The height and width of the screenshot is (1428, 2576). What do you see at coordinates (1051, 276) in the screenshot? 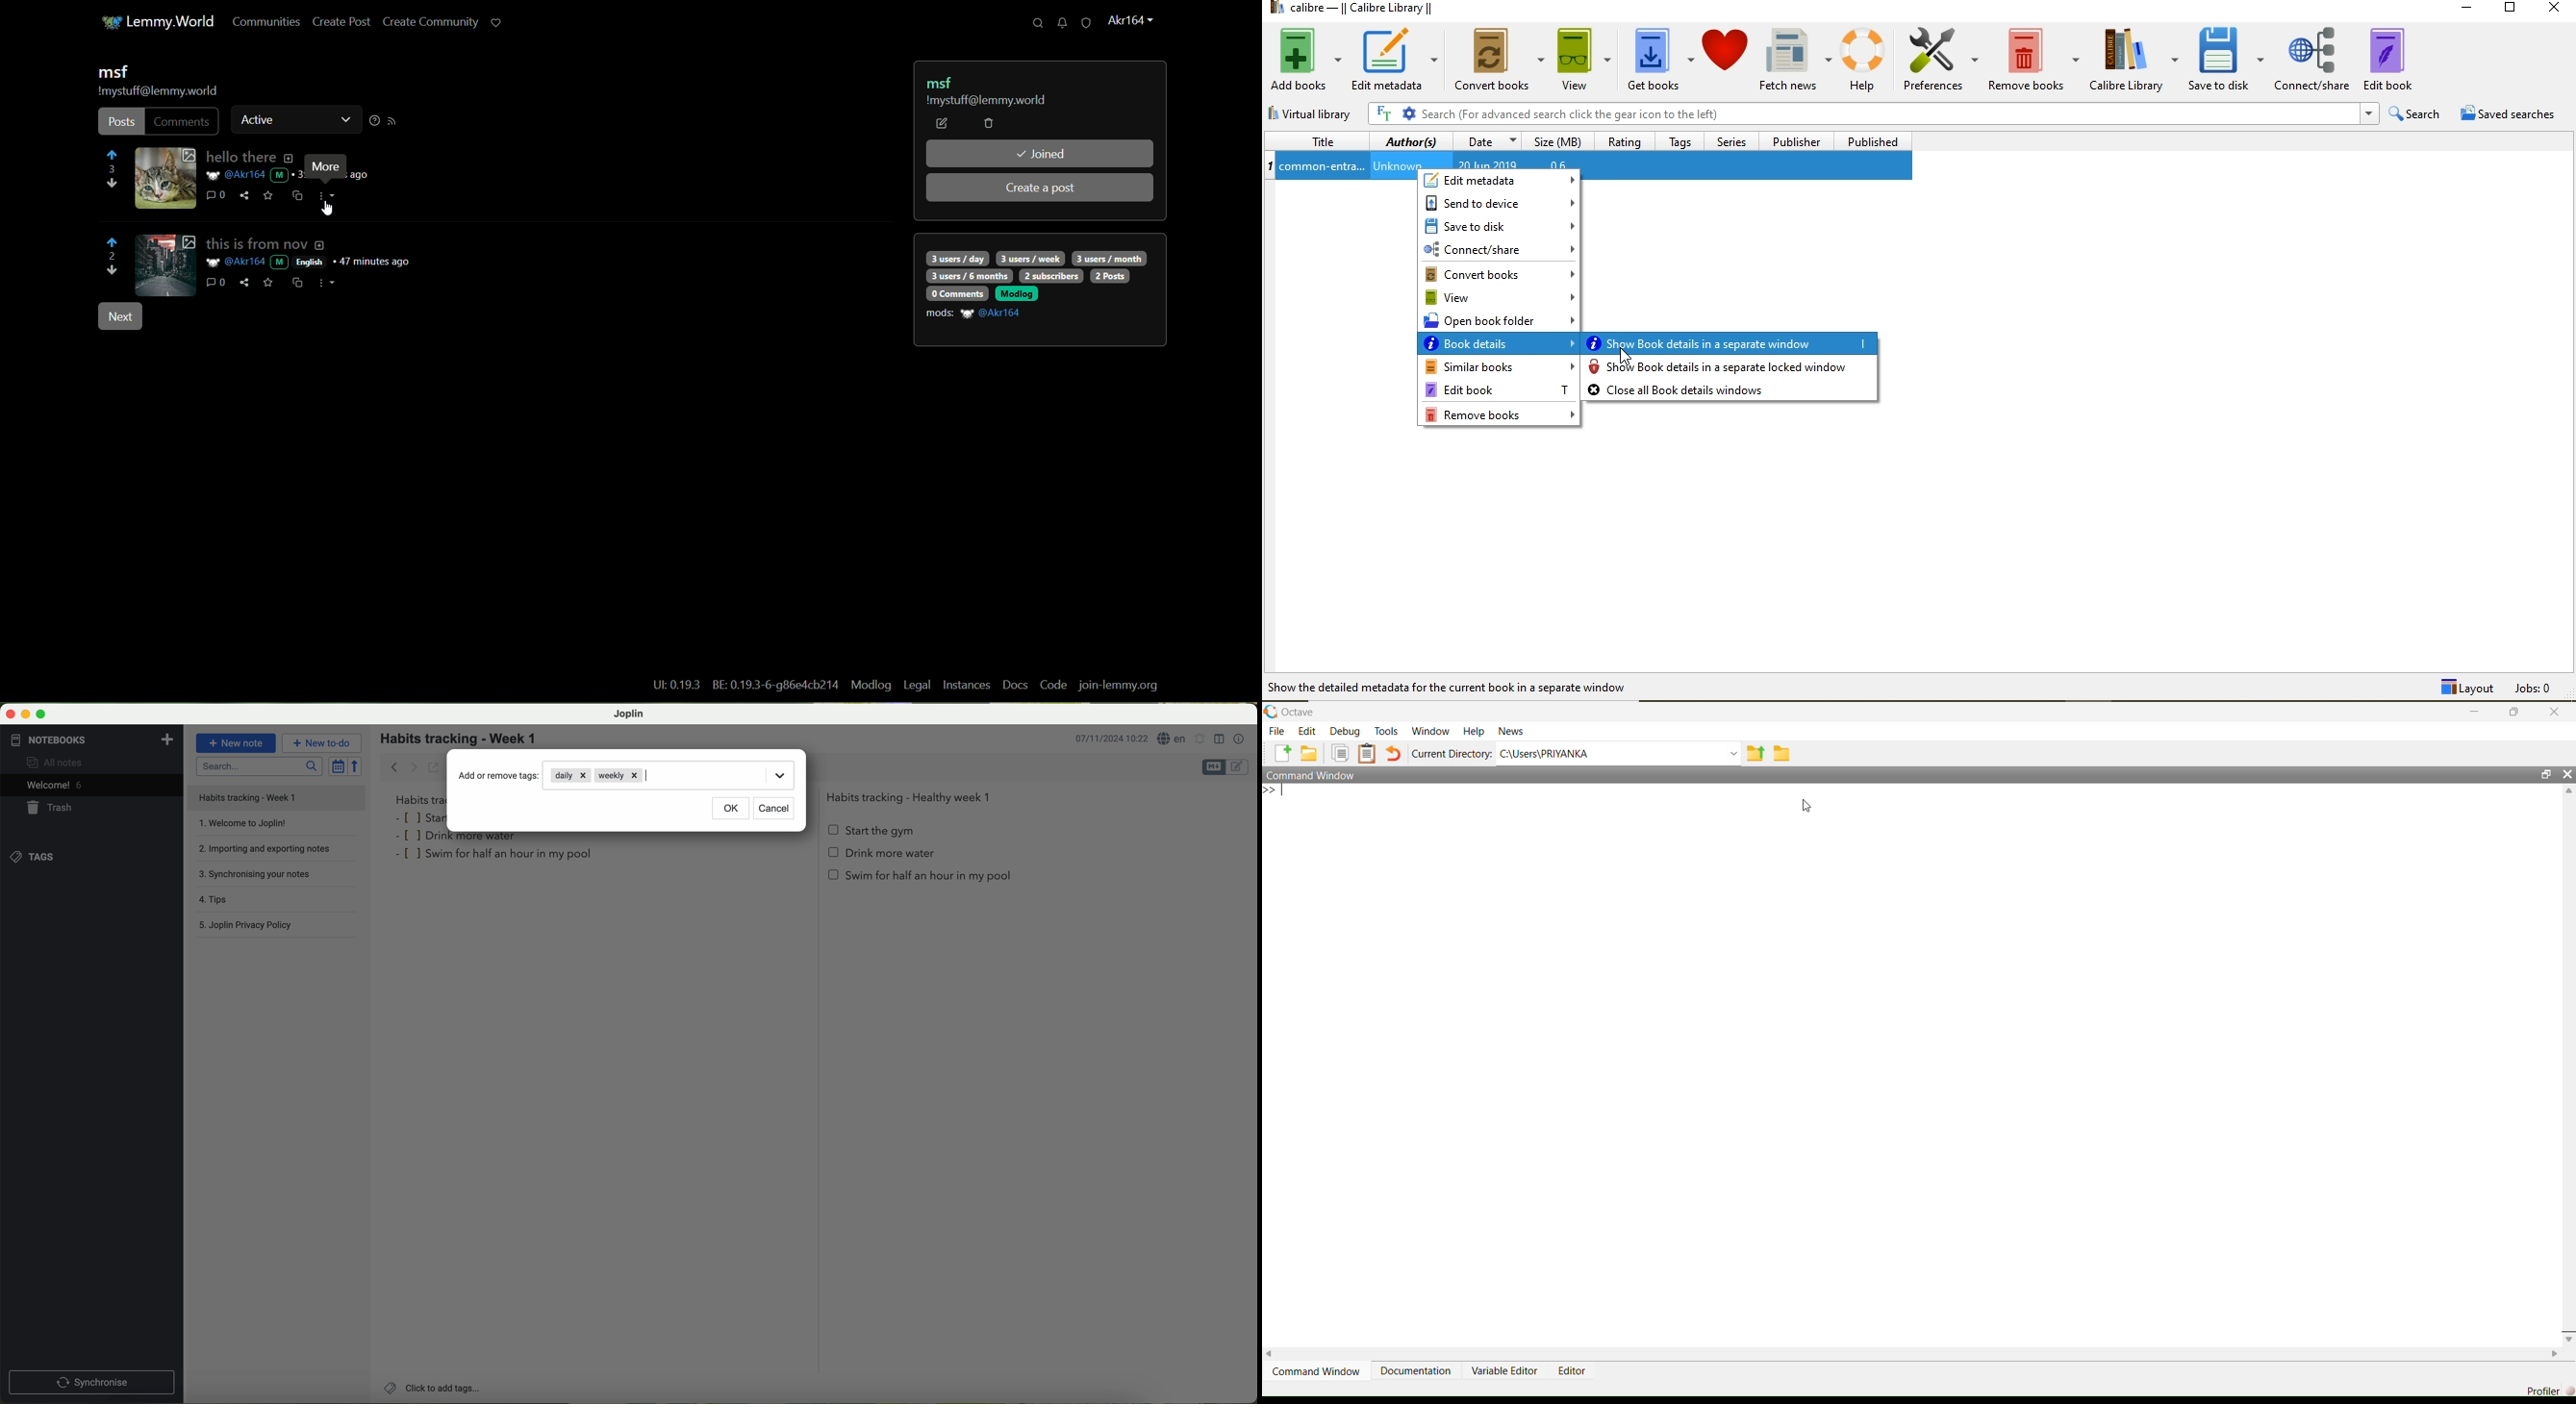
I see `2 subscribers` at bounding box center [1051, 276].